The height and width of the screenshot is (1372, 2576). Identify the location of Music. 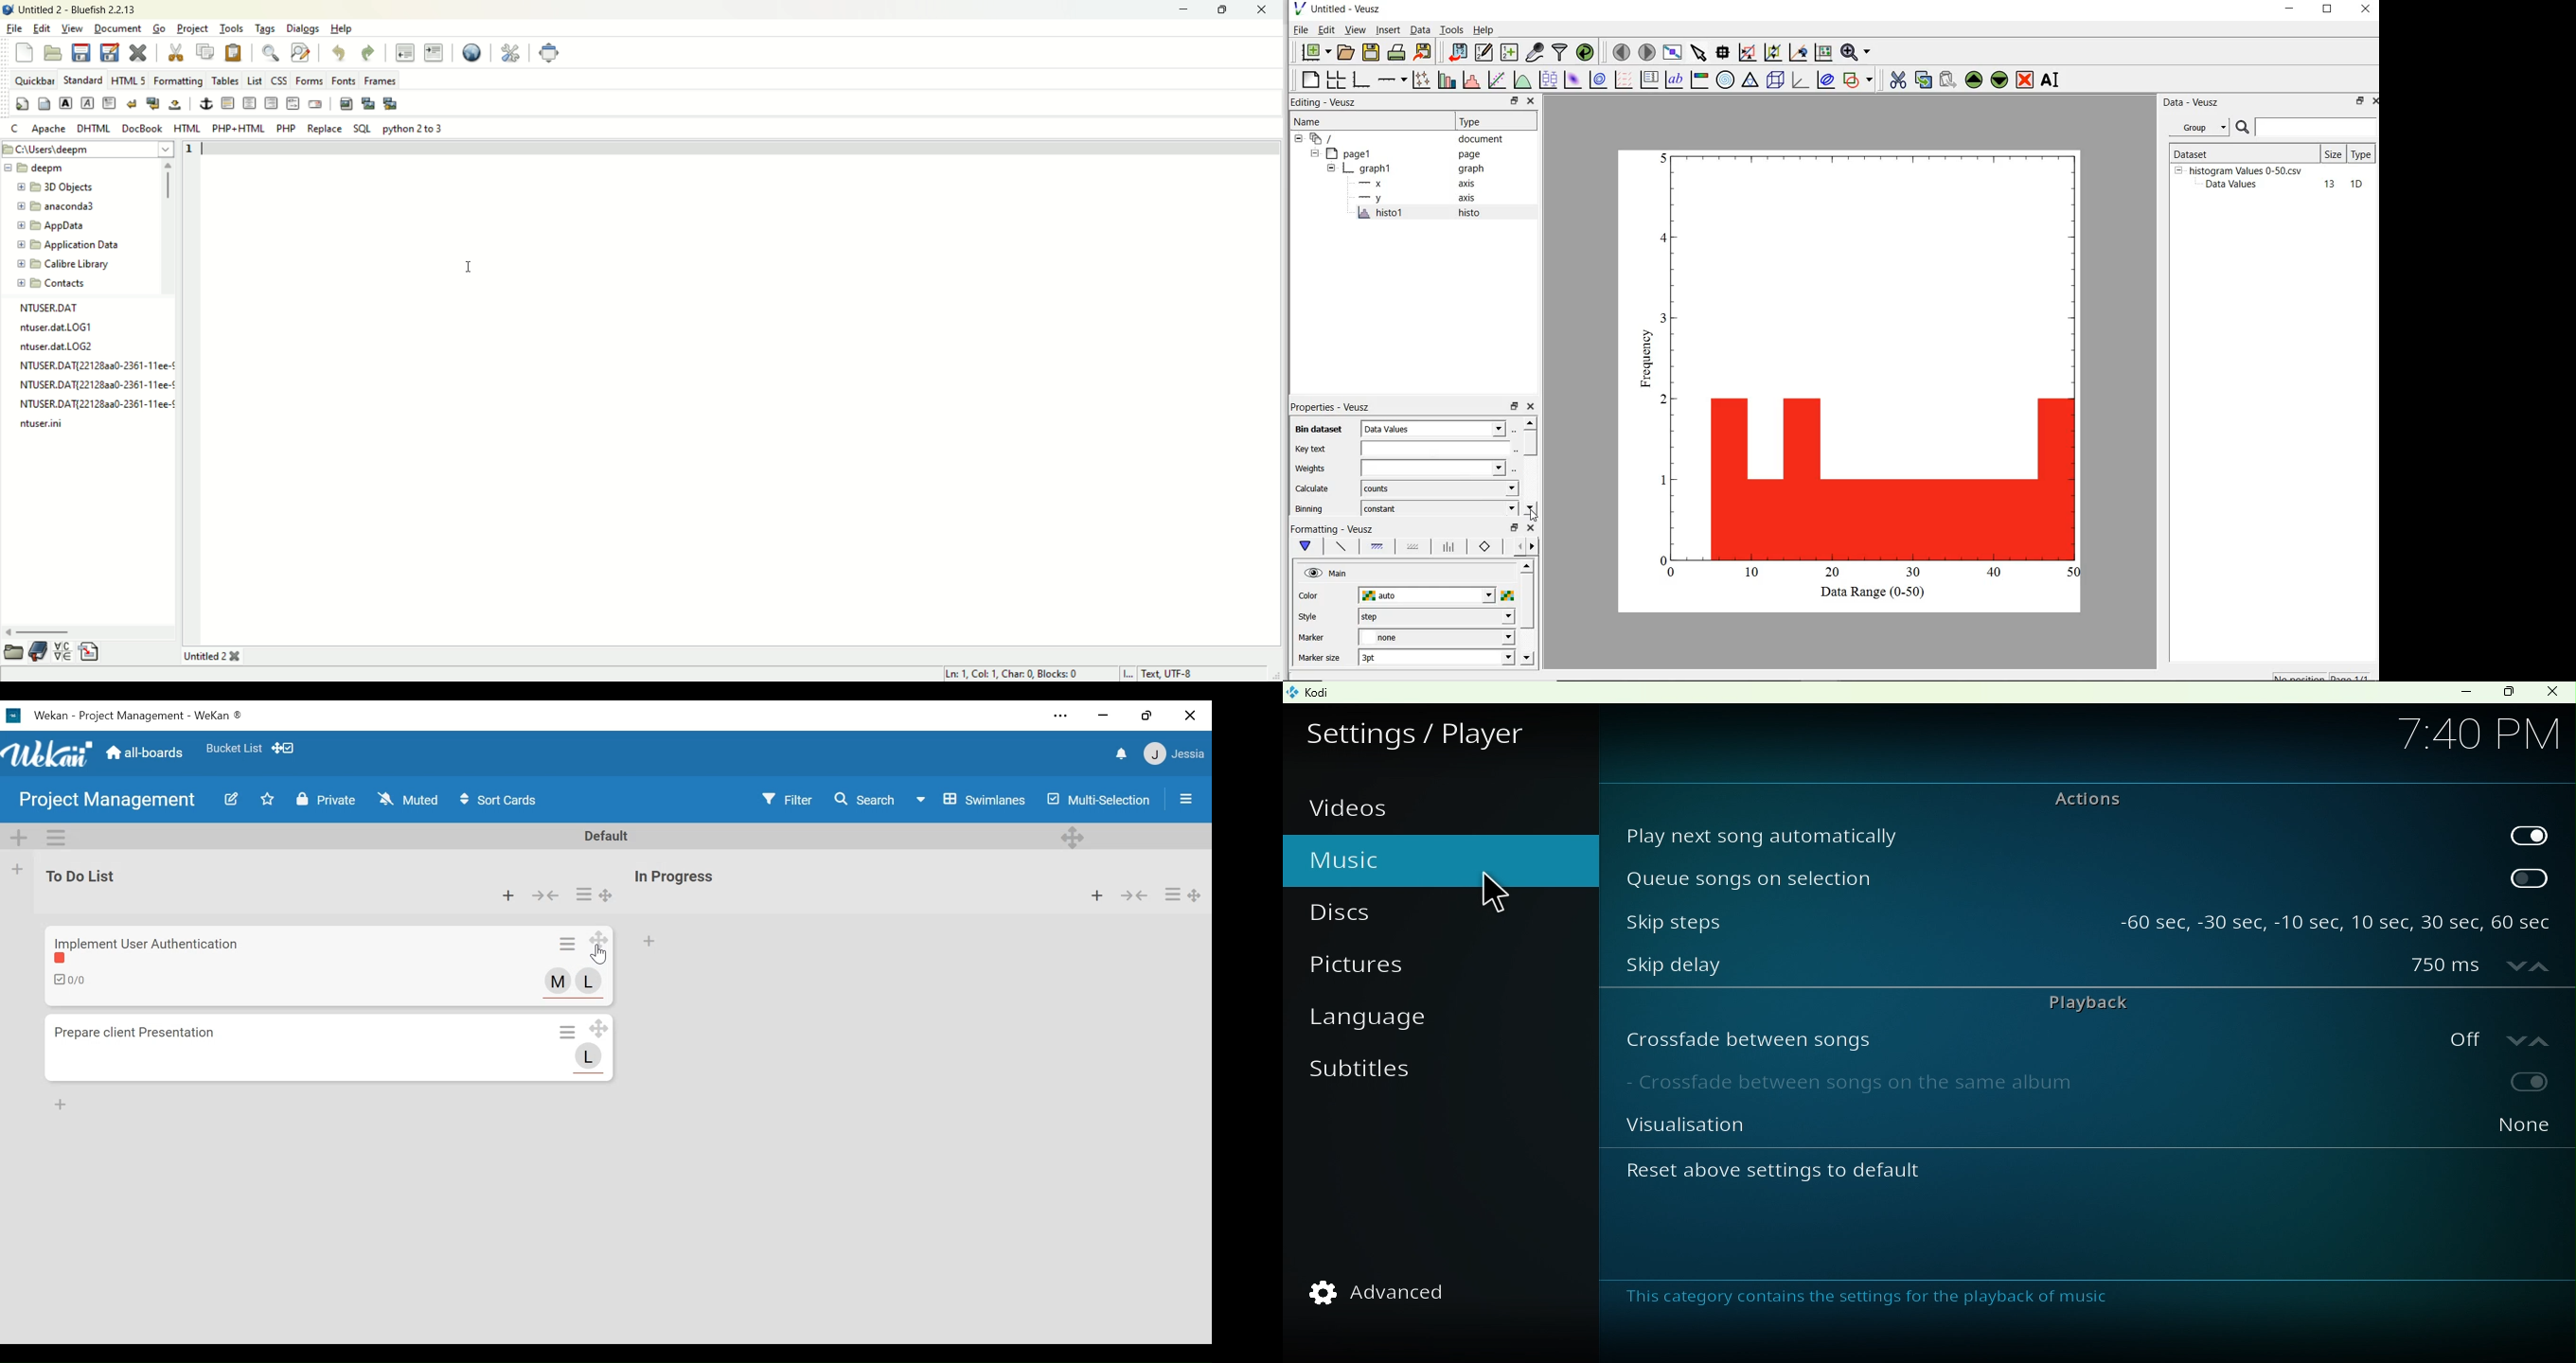
(1389, 858).